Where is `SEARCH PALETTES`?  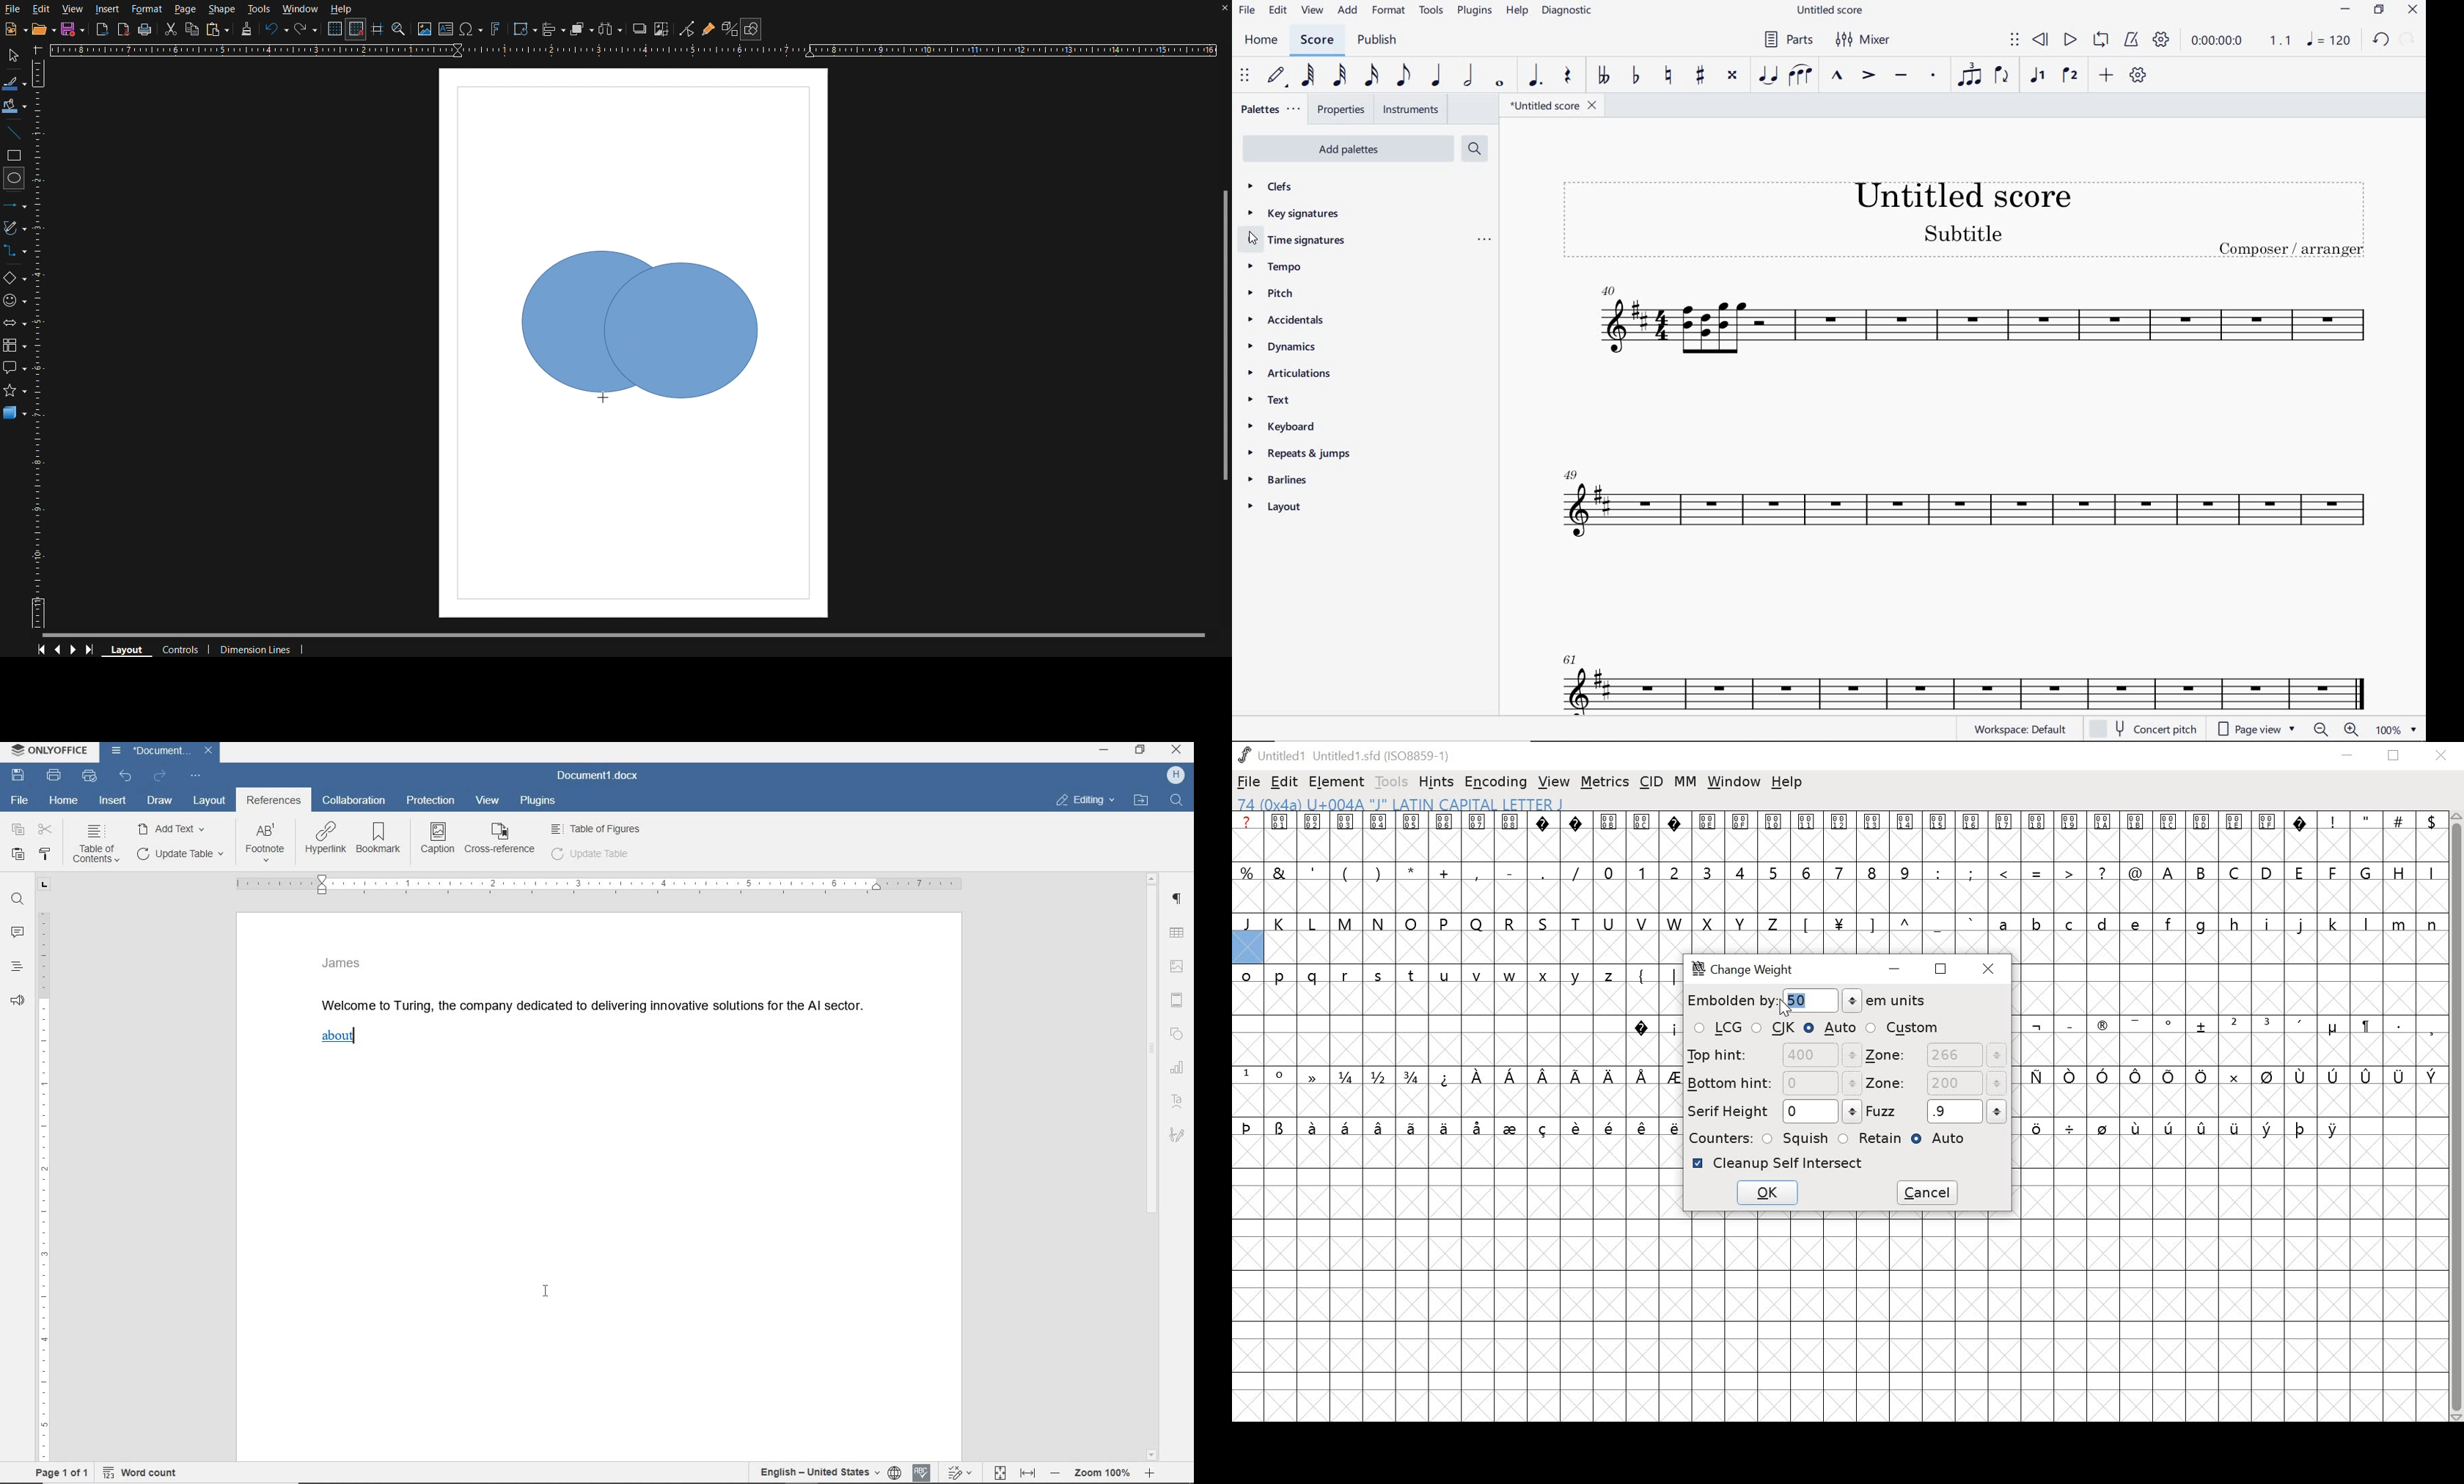 SEARCH PALETTES is located at coordinates (1473, 148).